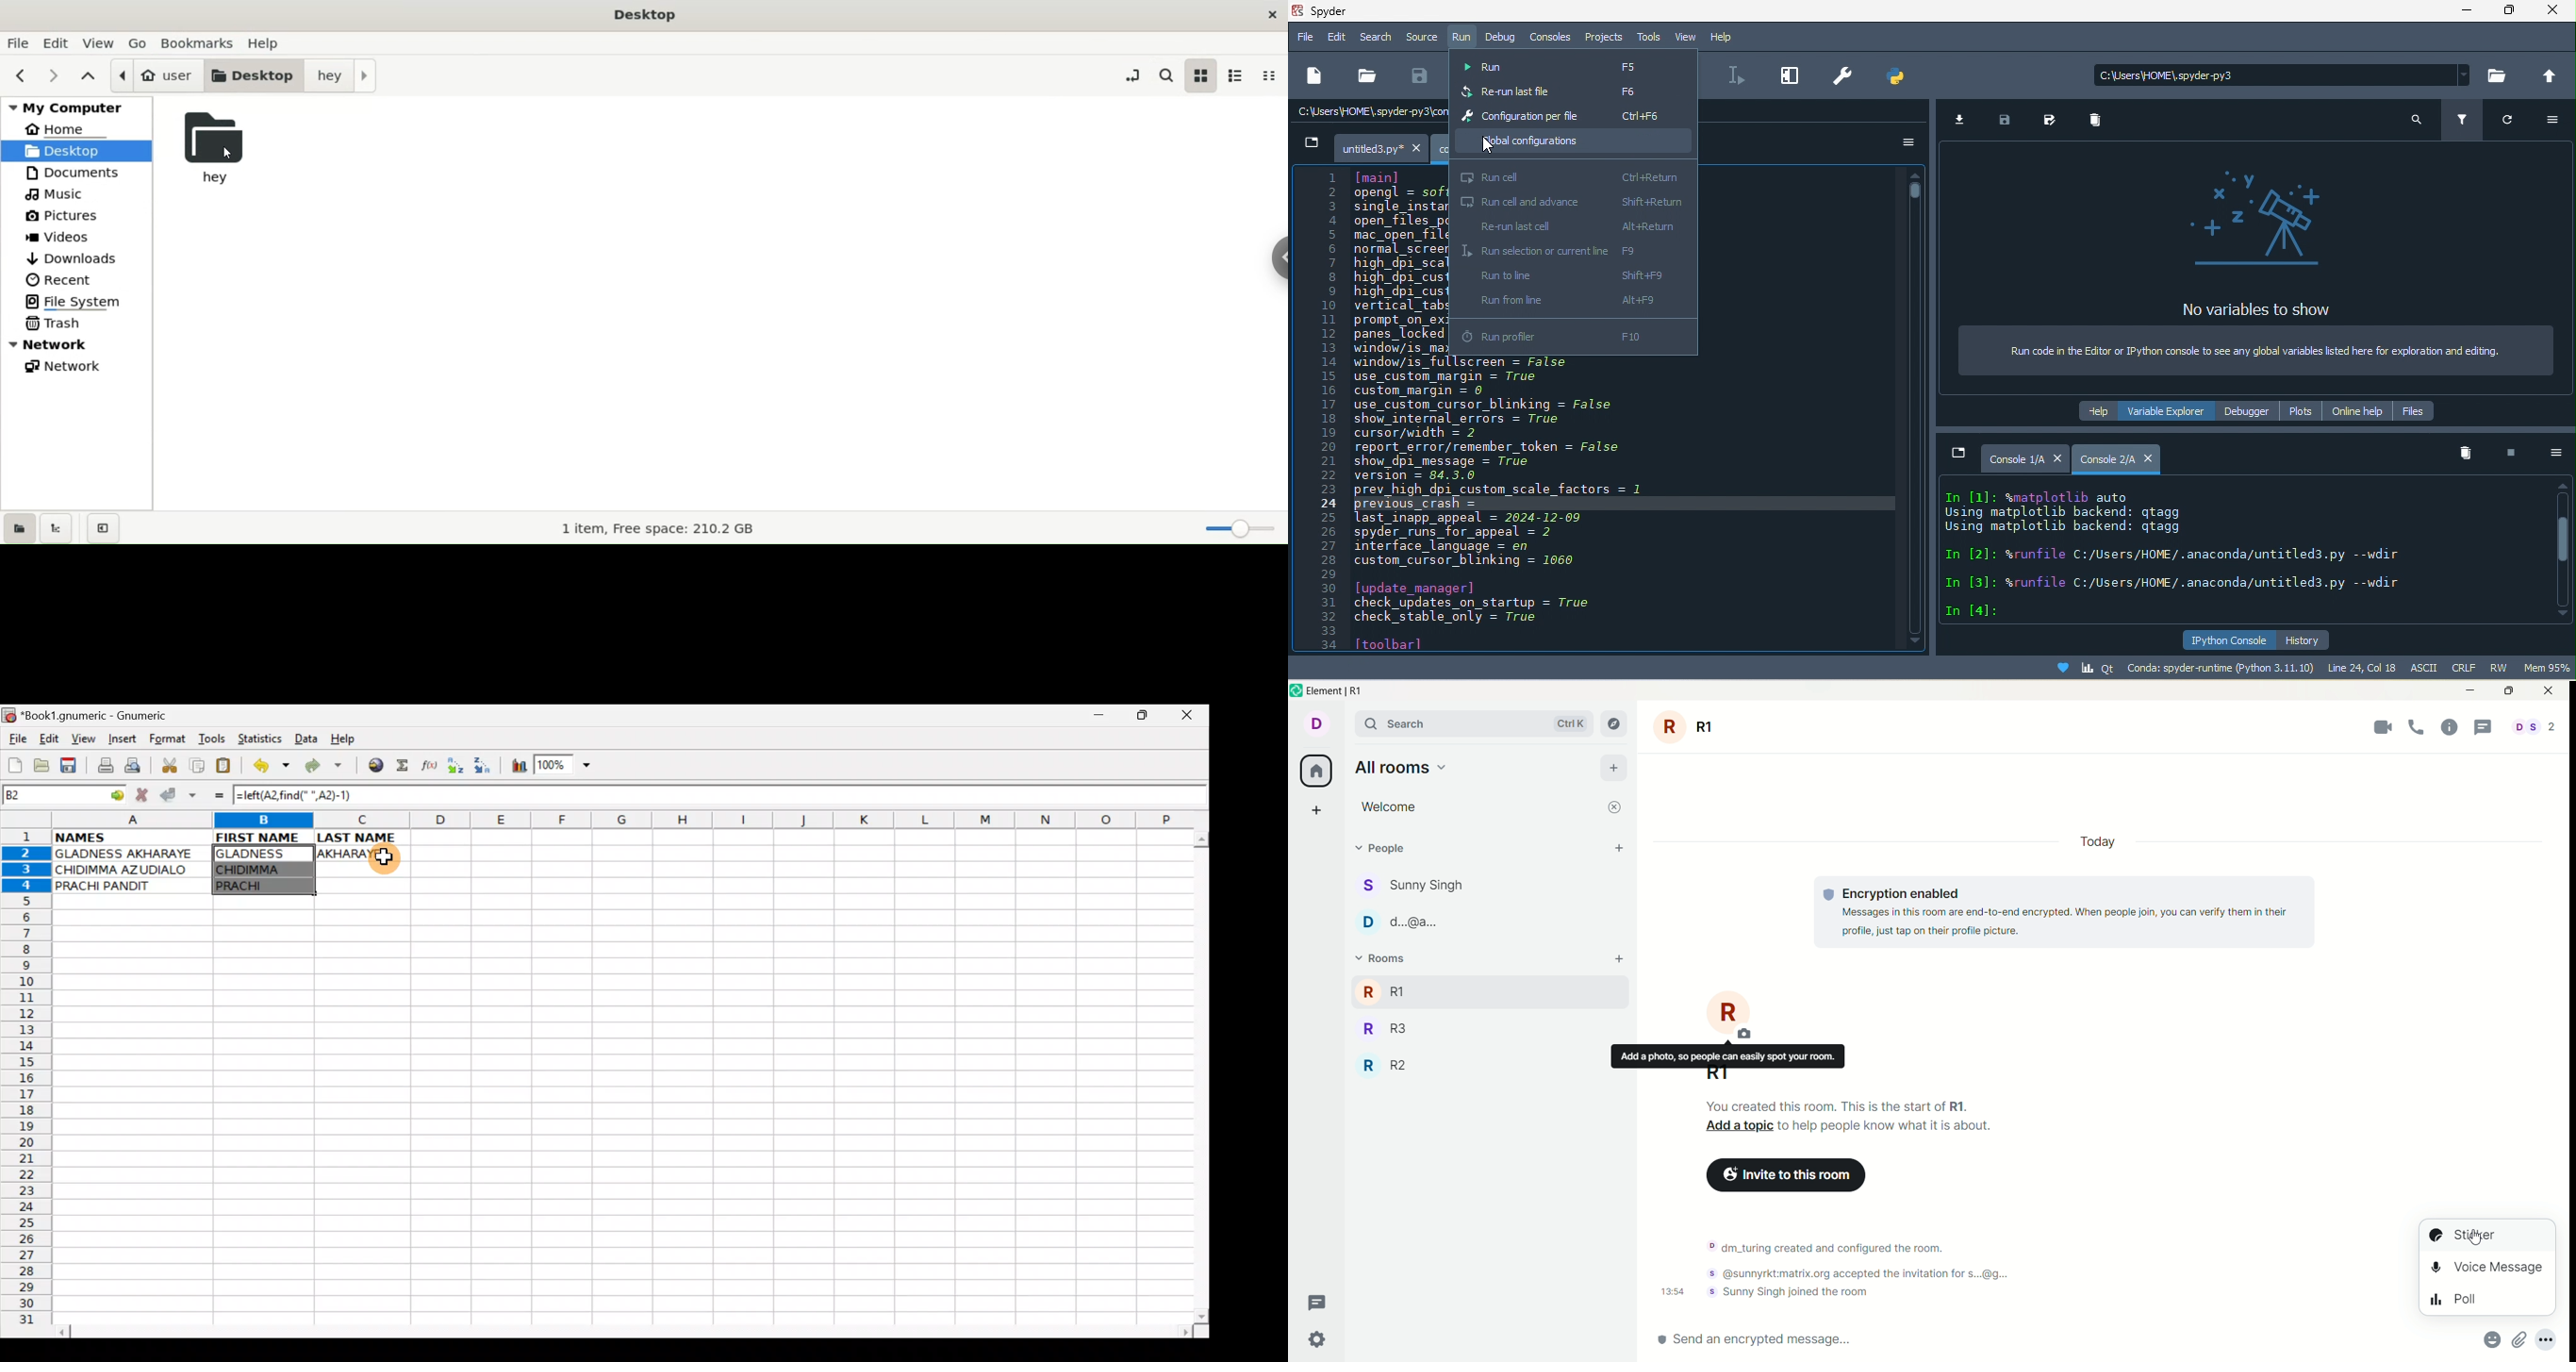 This screenshot has width=2576, height=1372. Describe the element at coordinates (2098, 841) in the screenshot. I see `today` at that location.